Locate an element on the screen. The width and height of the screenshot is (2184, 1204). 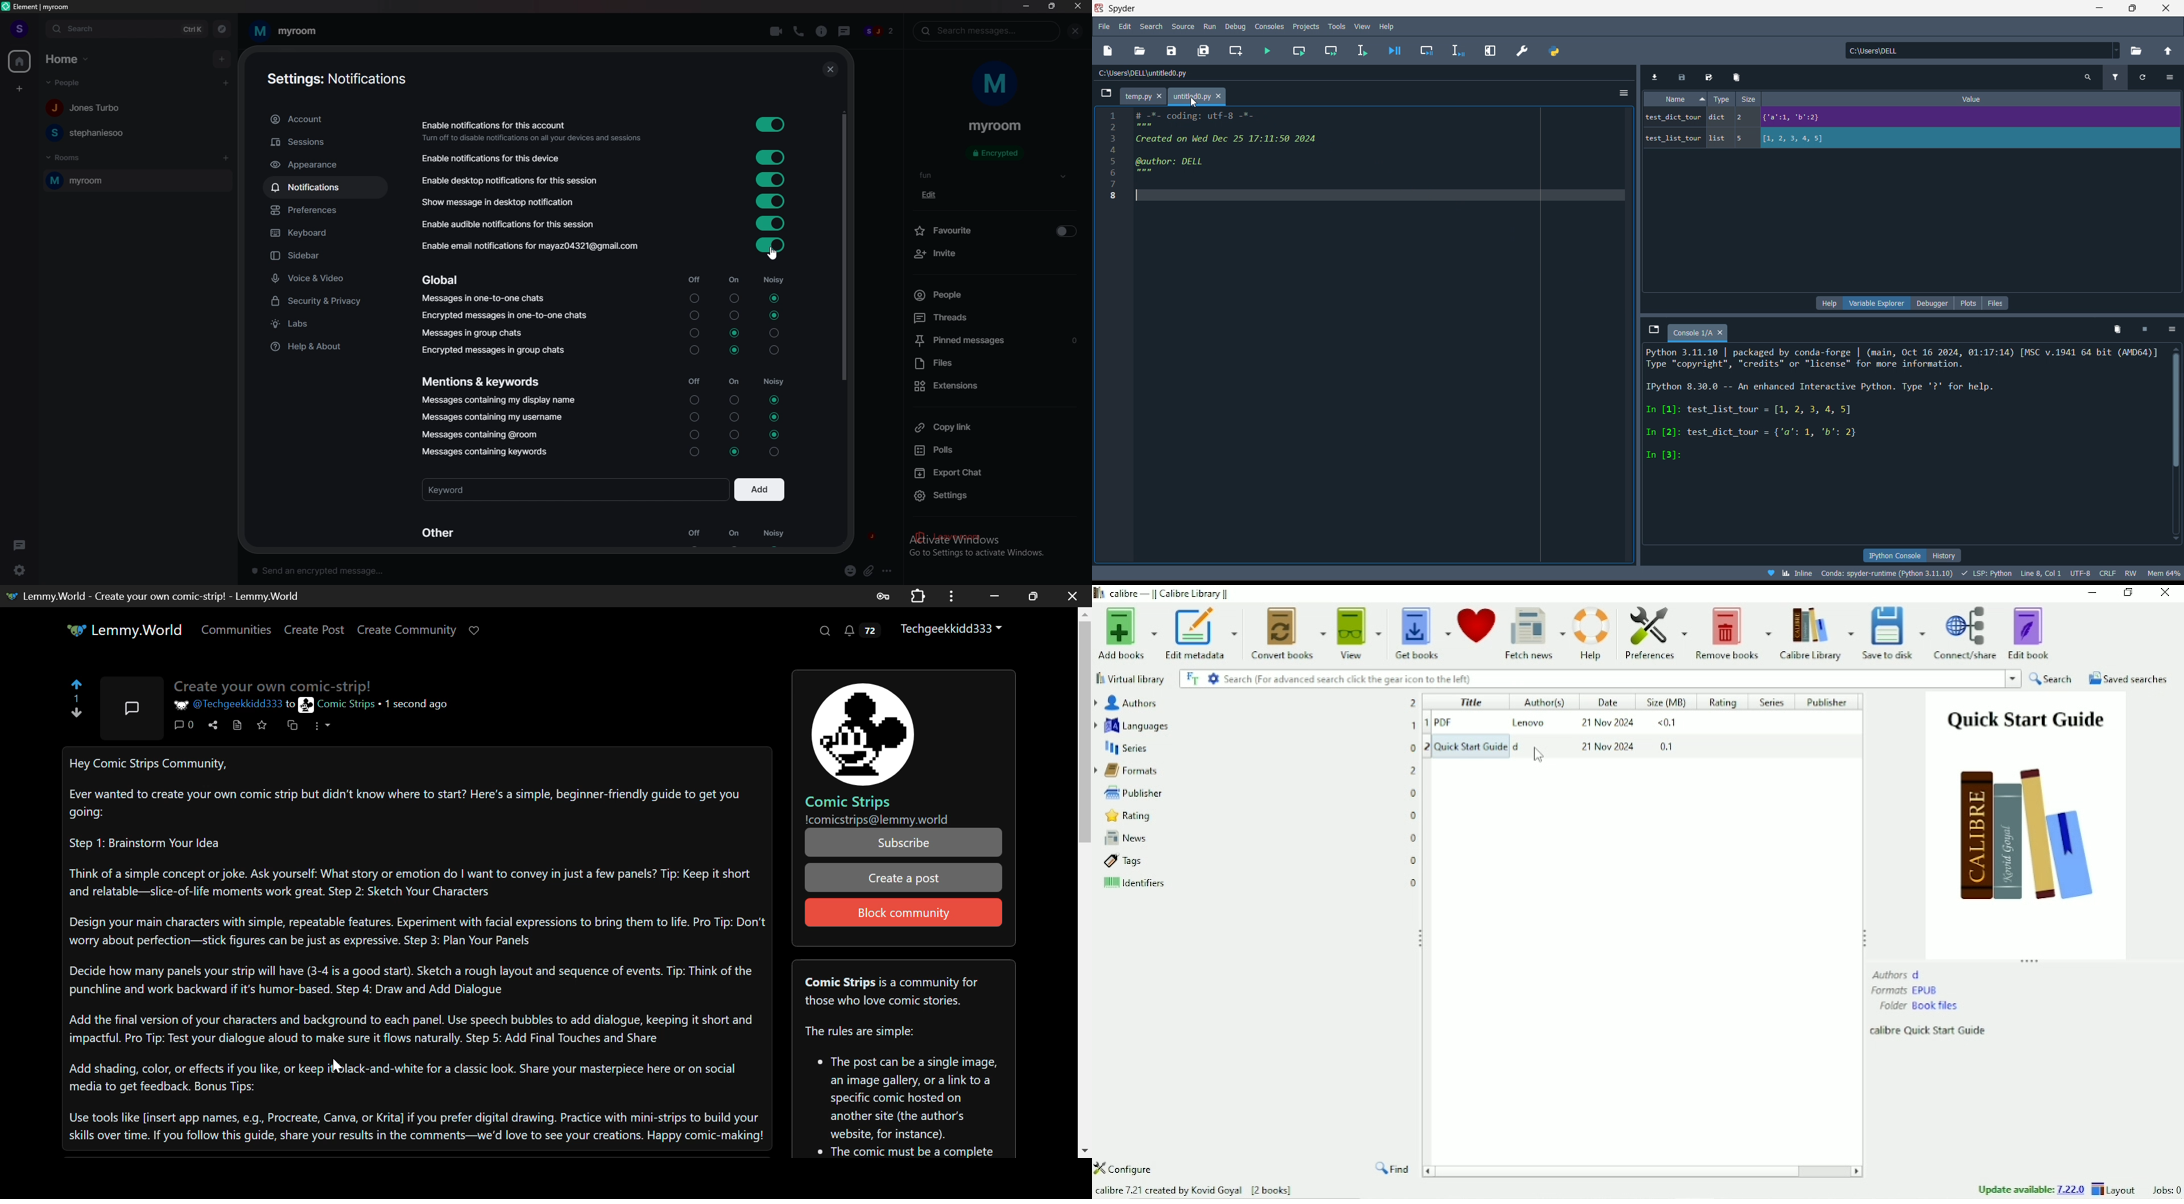
copy link is located at coordinates (994, 427).